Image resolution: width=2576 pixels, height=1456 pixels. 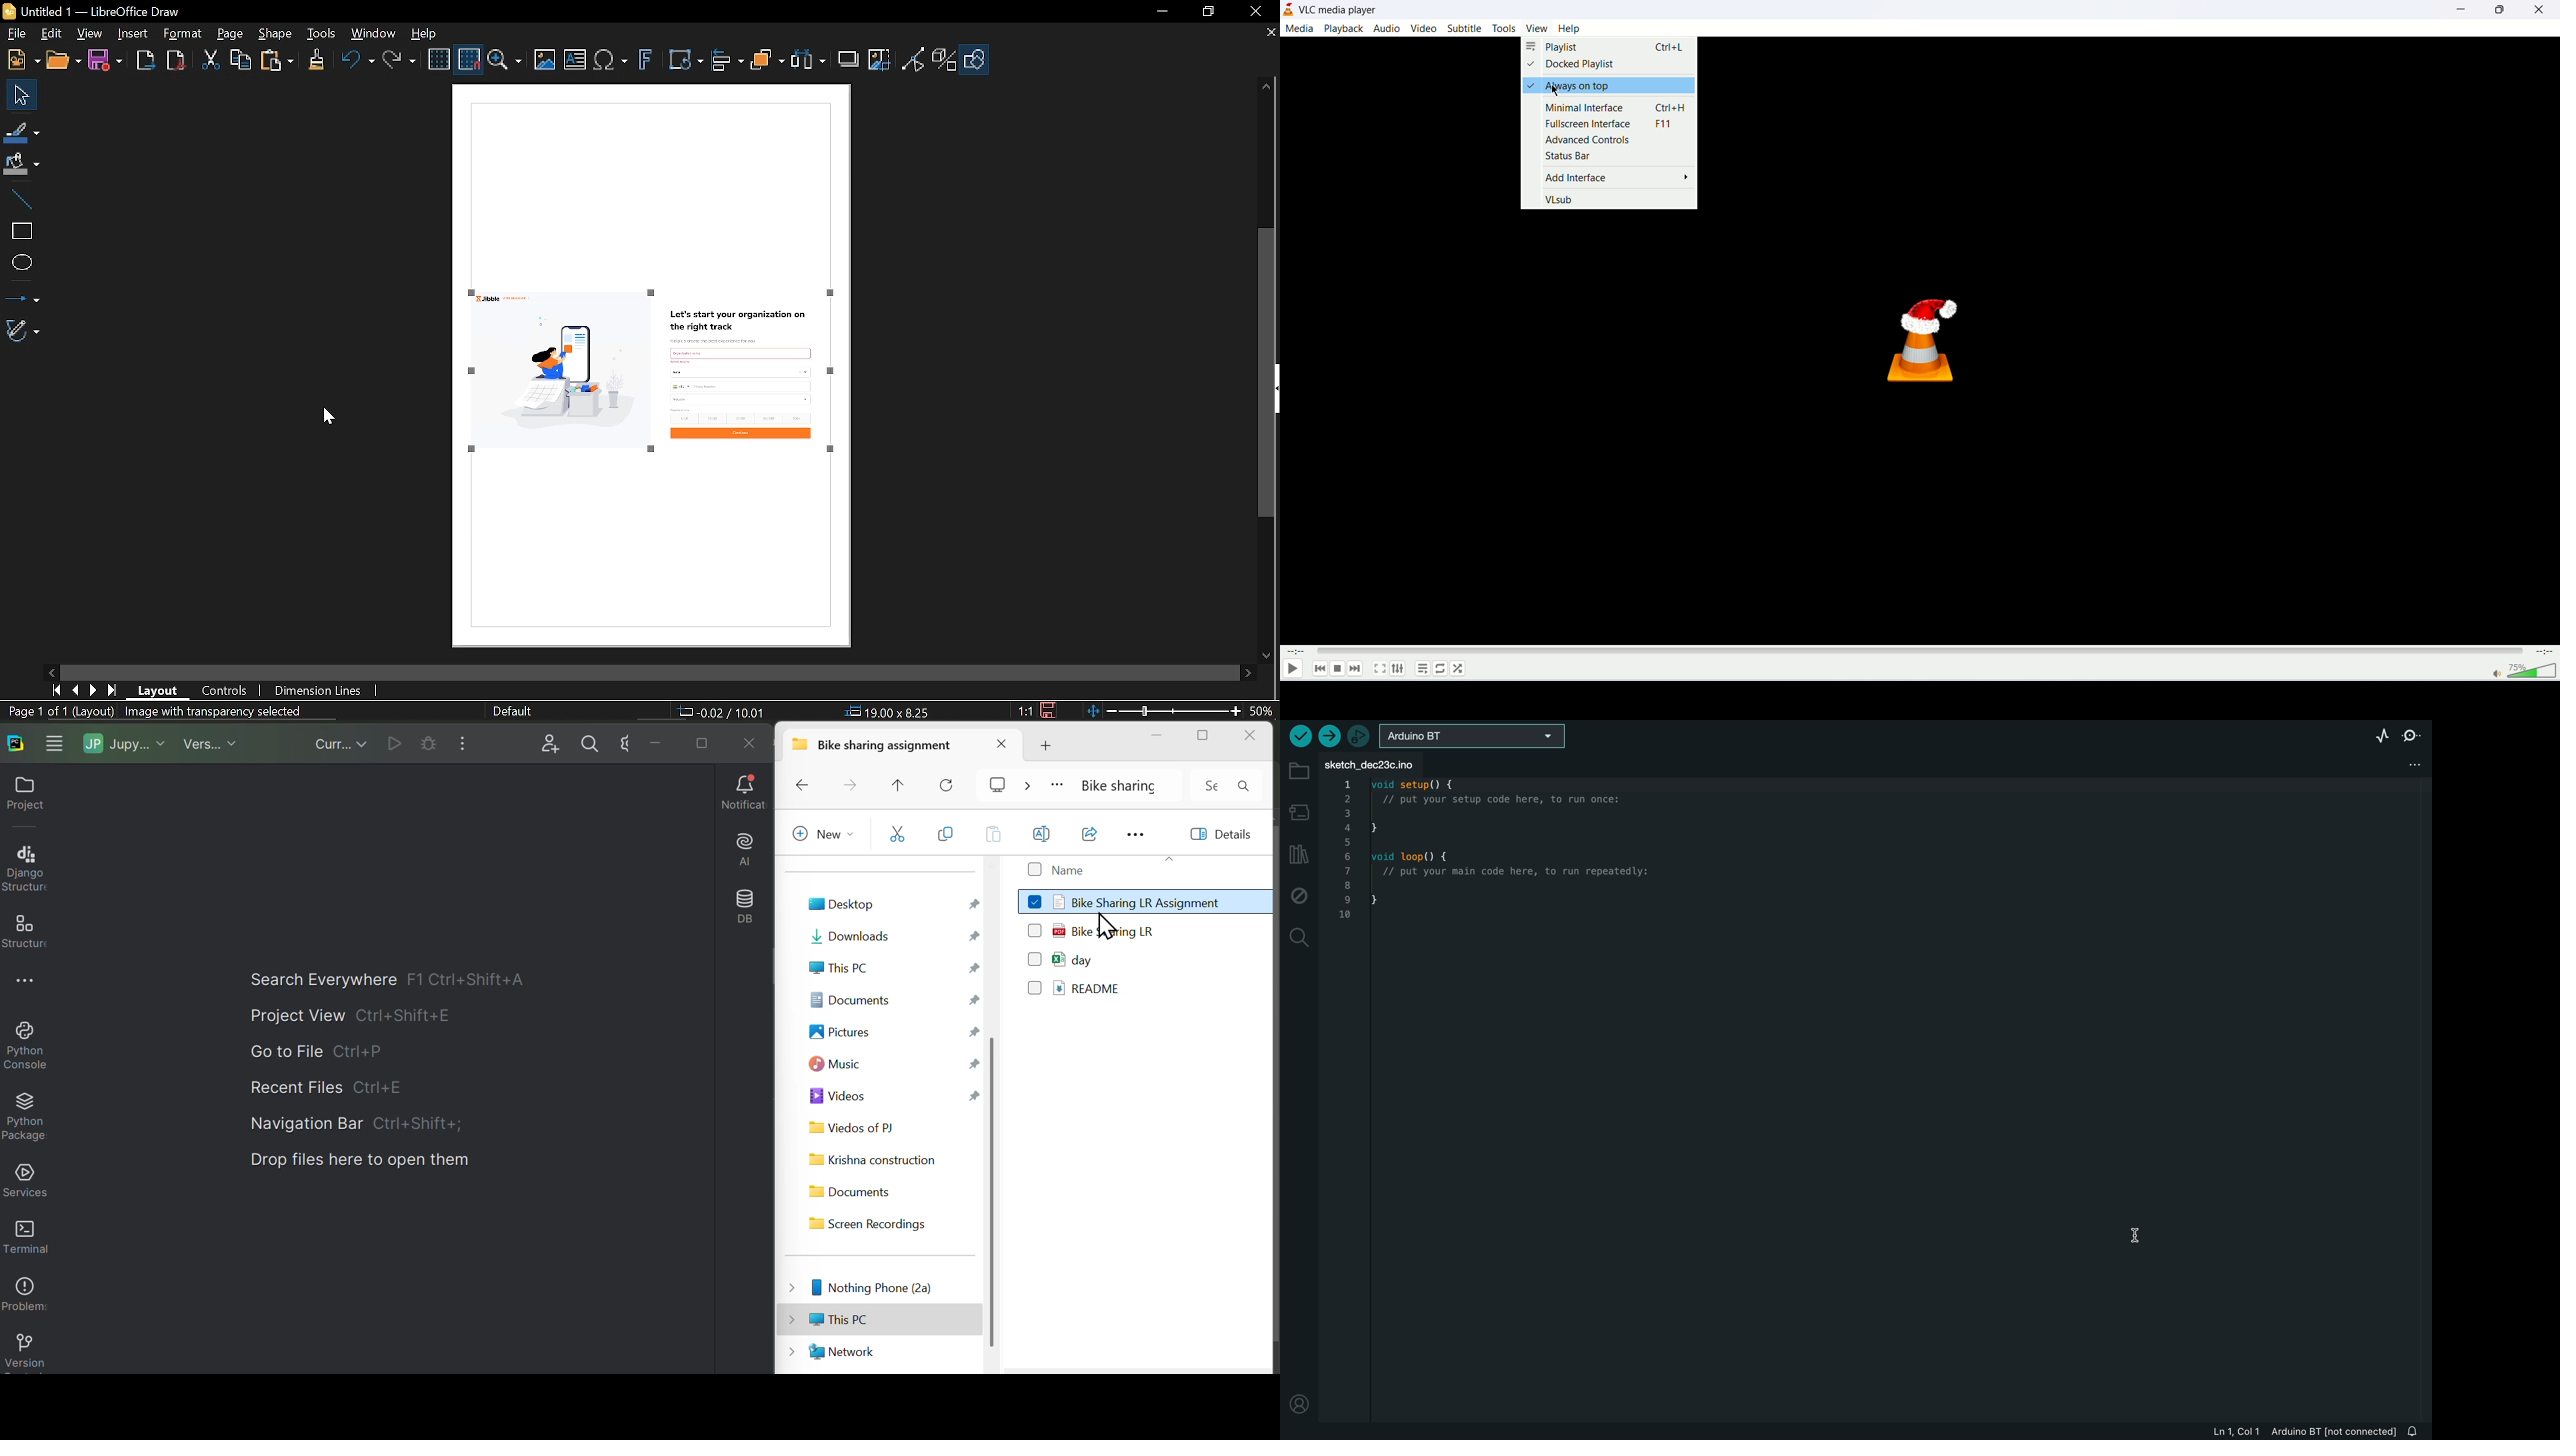 I want to click on Position, so click(x=722, y=712).